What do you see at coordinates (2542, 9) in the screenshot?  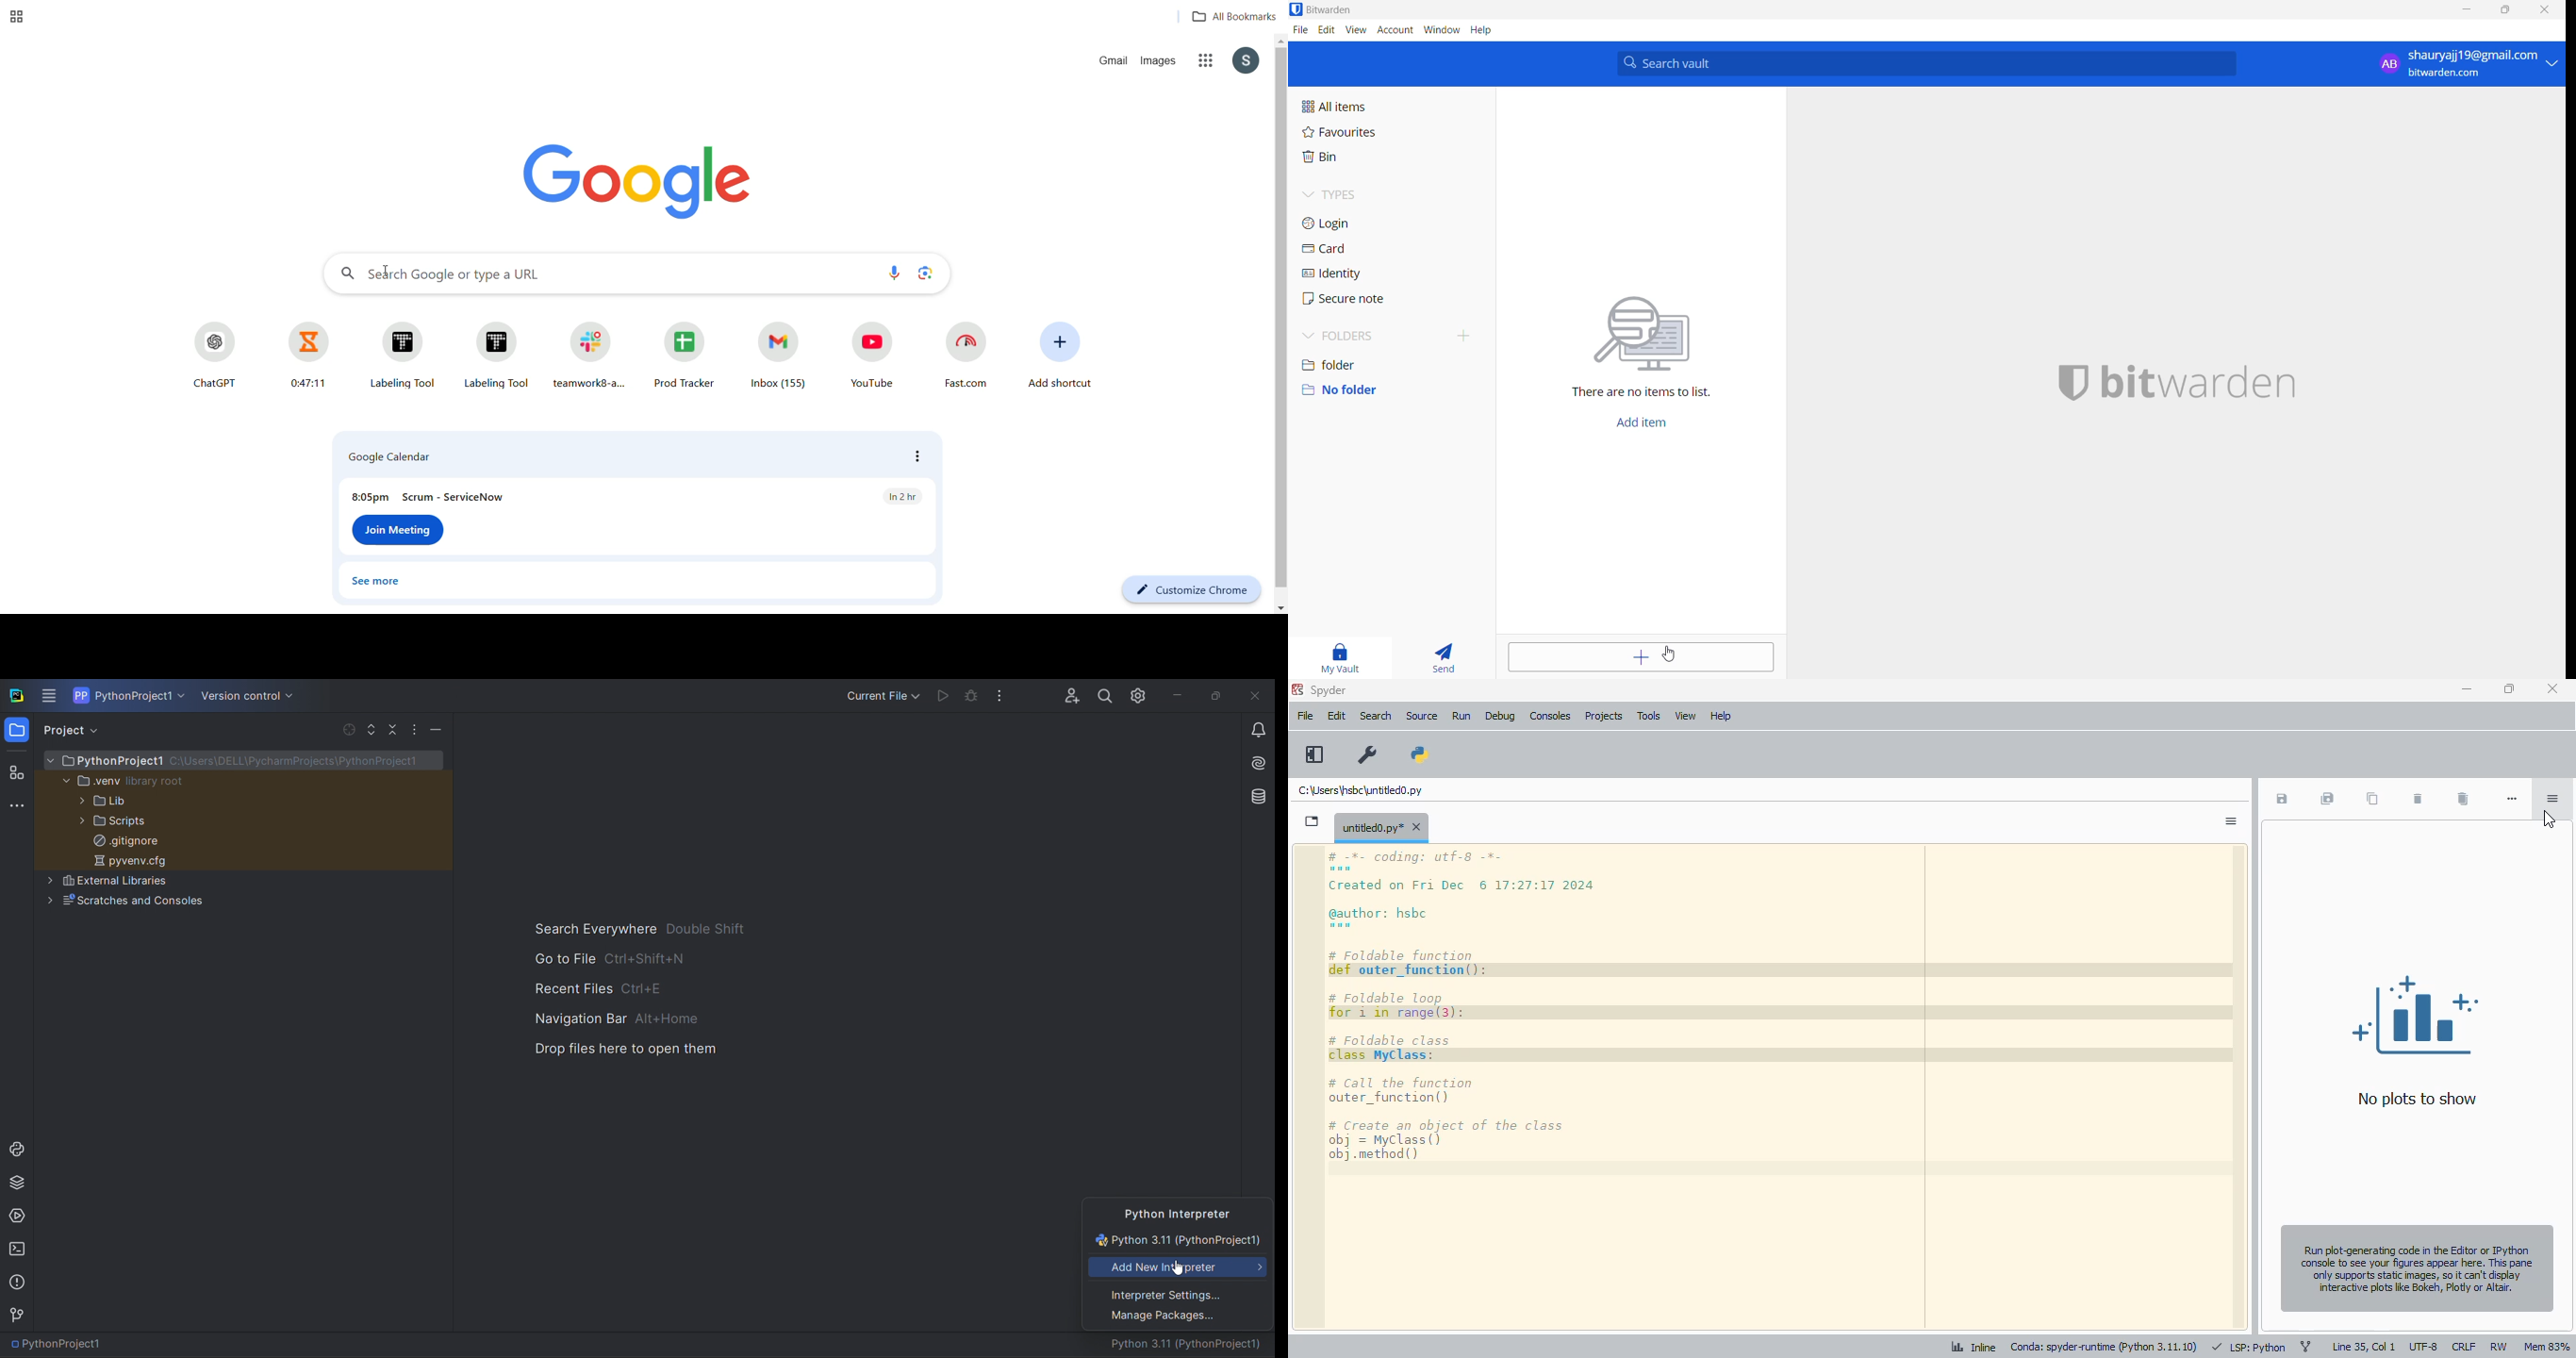 I see `close` at bounding box center [2542, 9].